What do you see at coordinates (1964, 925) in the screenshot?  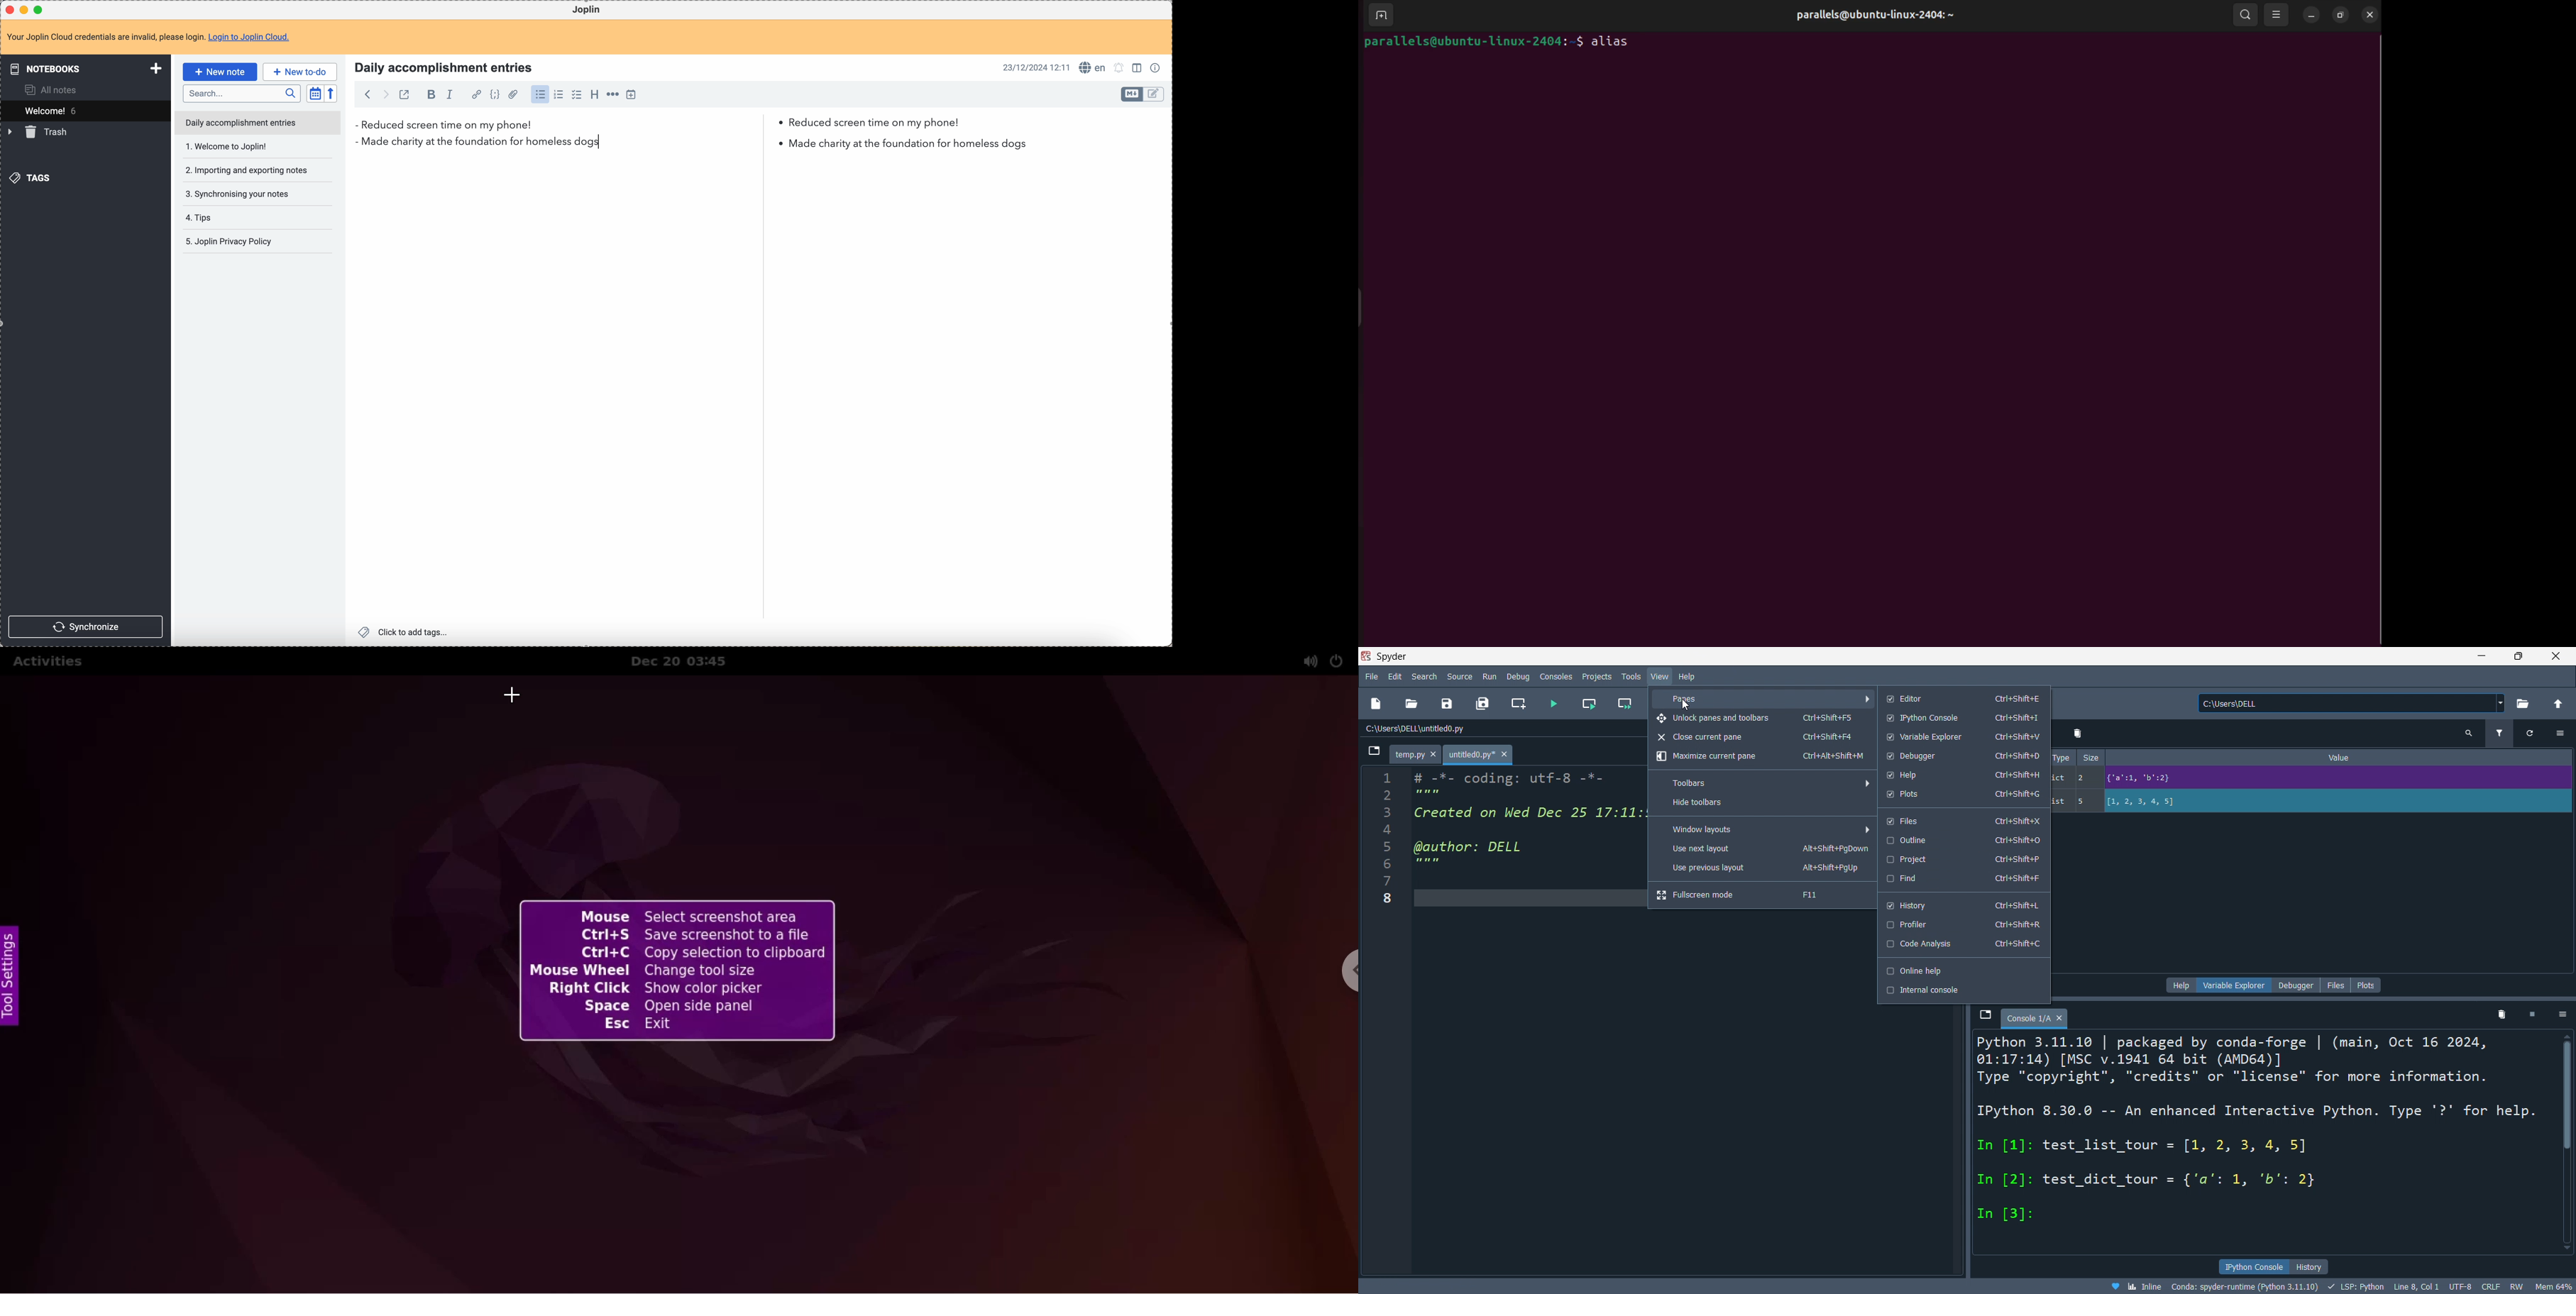 I see `profiler` at bounding box center [1964, 925].